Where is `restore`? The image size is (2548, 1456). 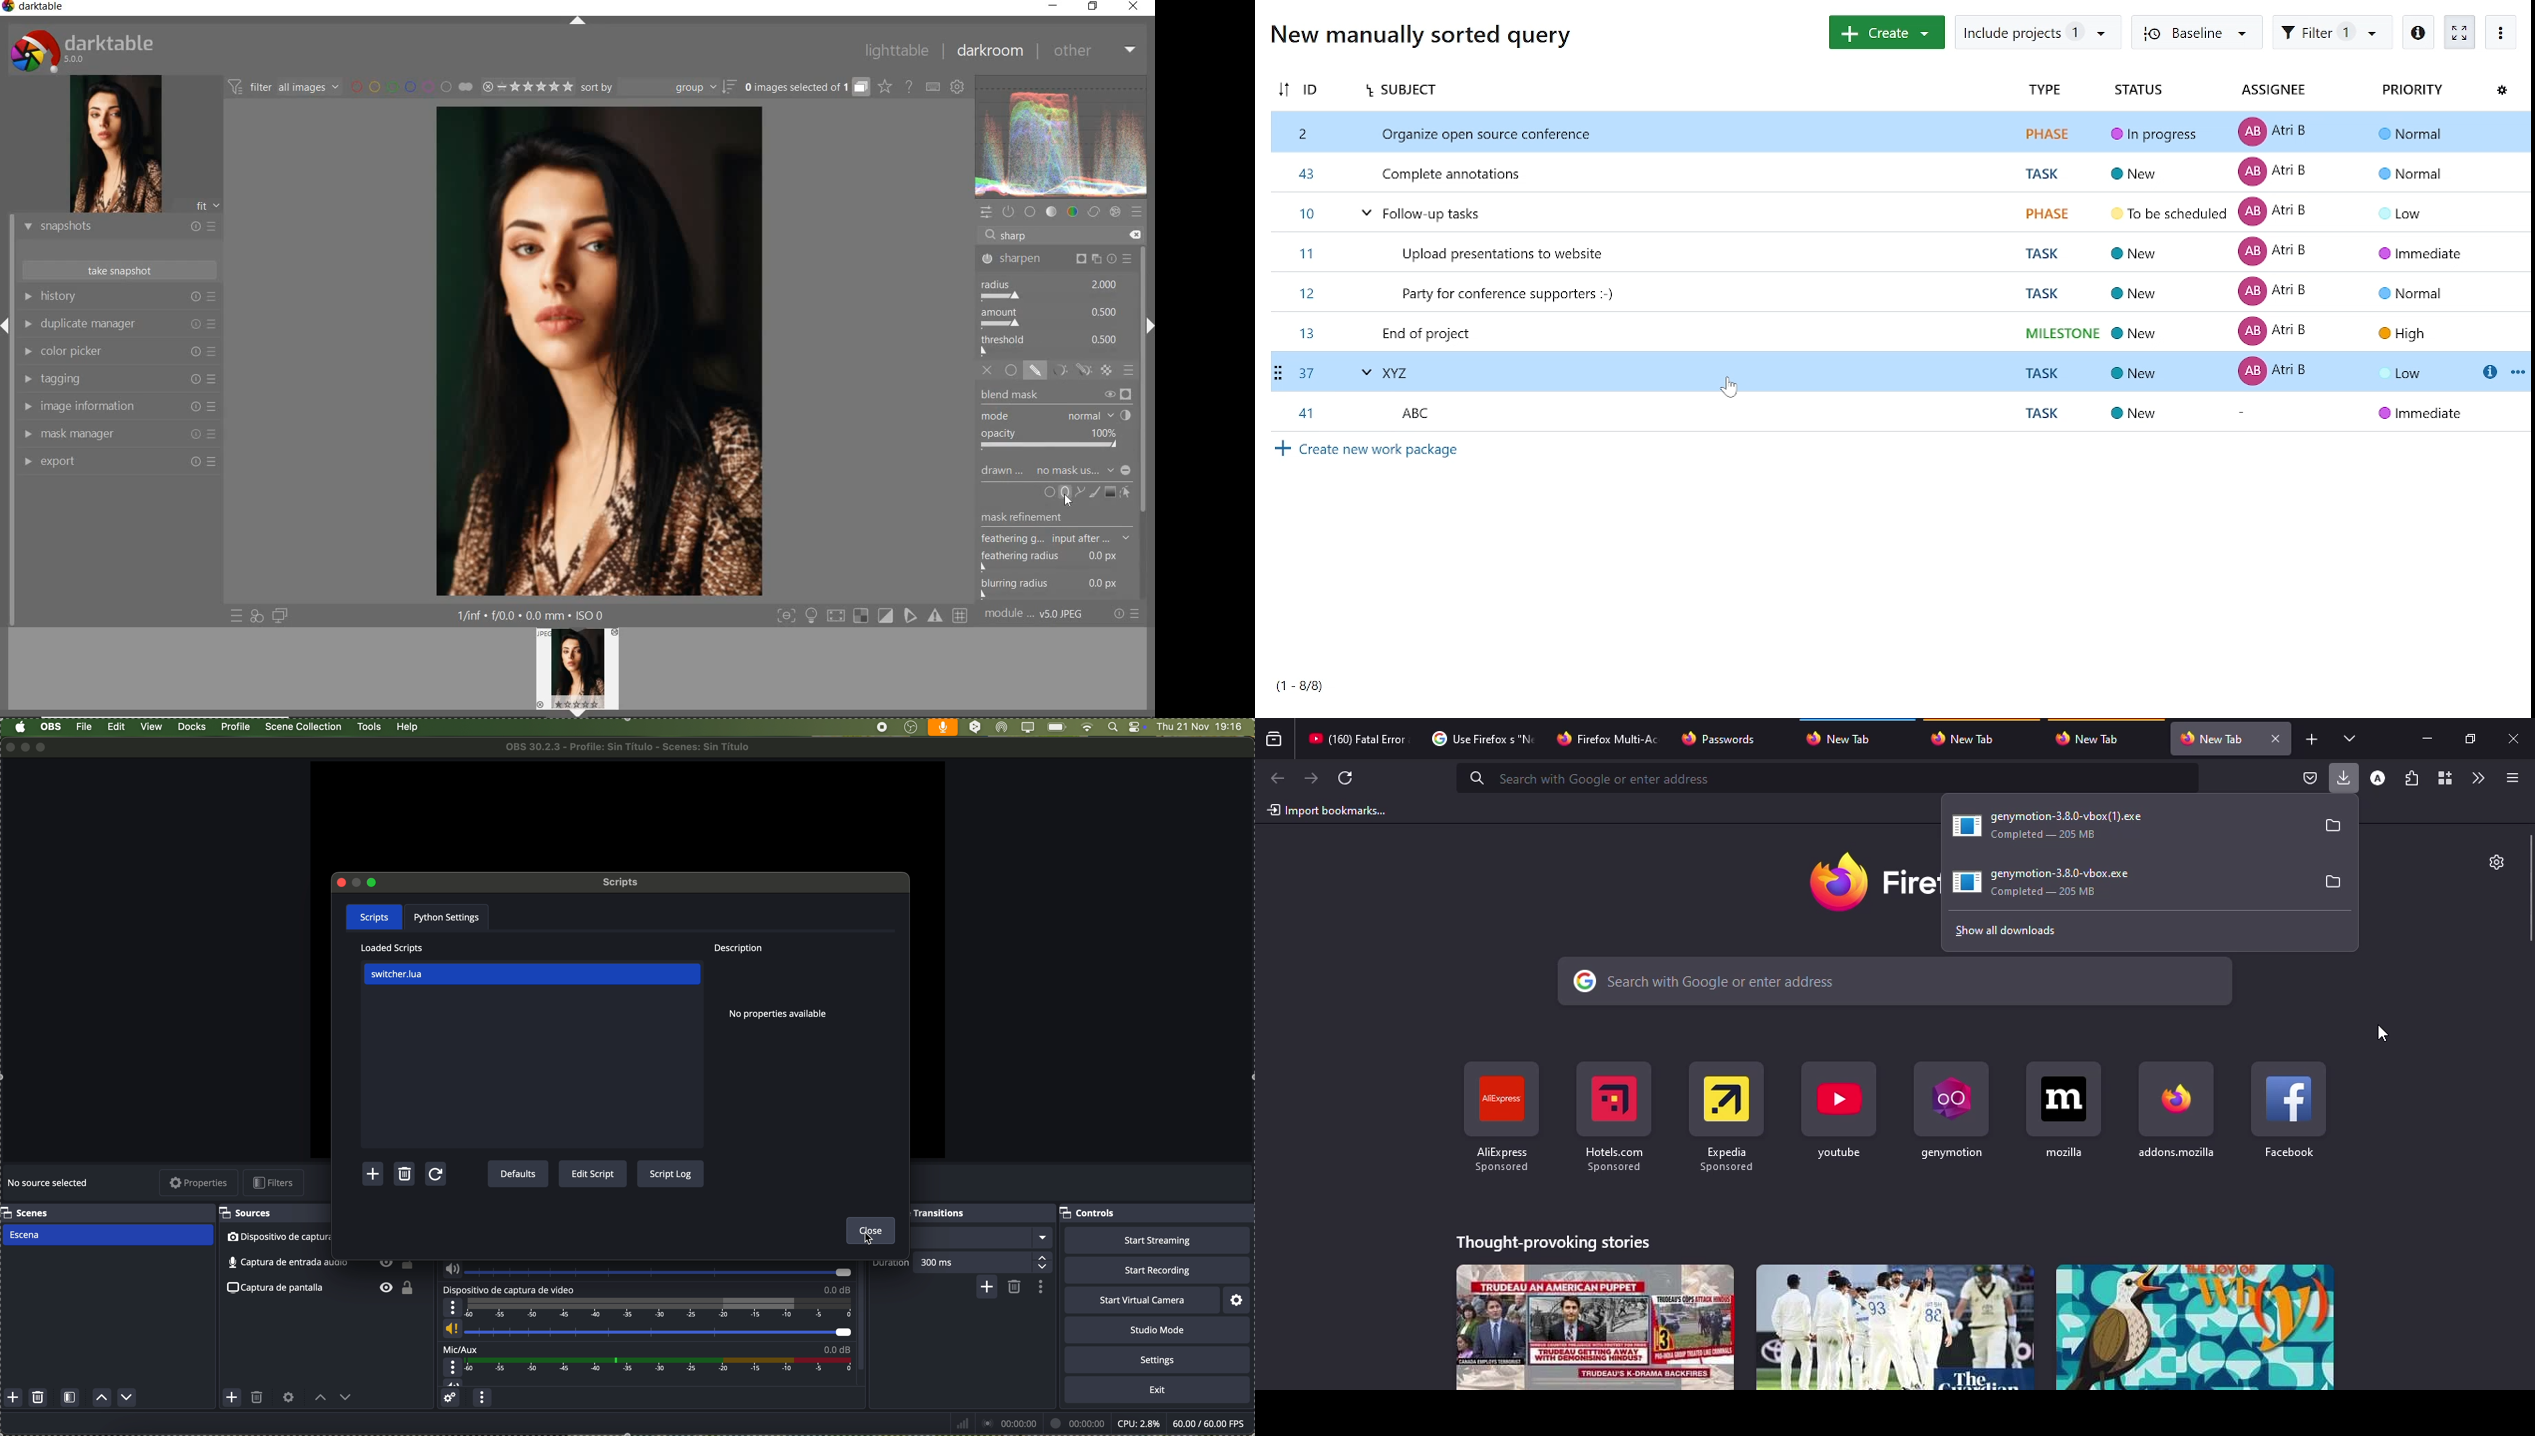
restore is located at coordinates (1094, 8).